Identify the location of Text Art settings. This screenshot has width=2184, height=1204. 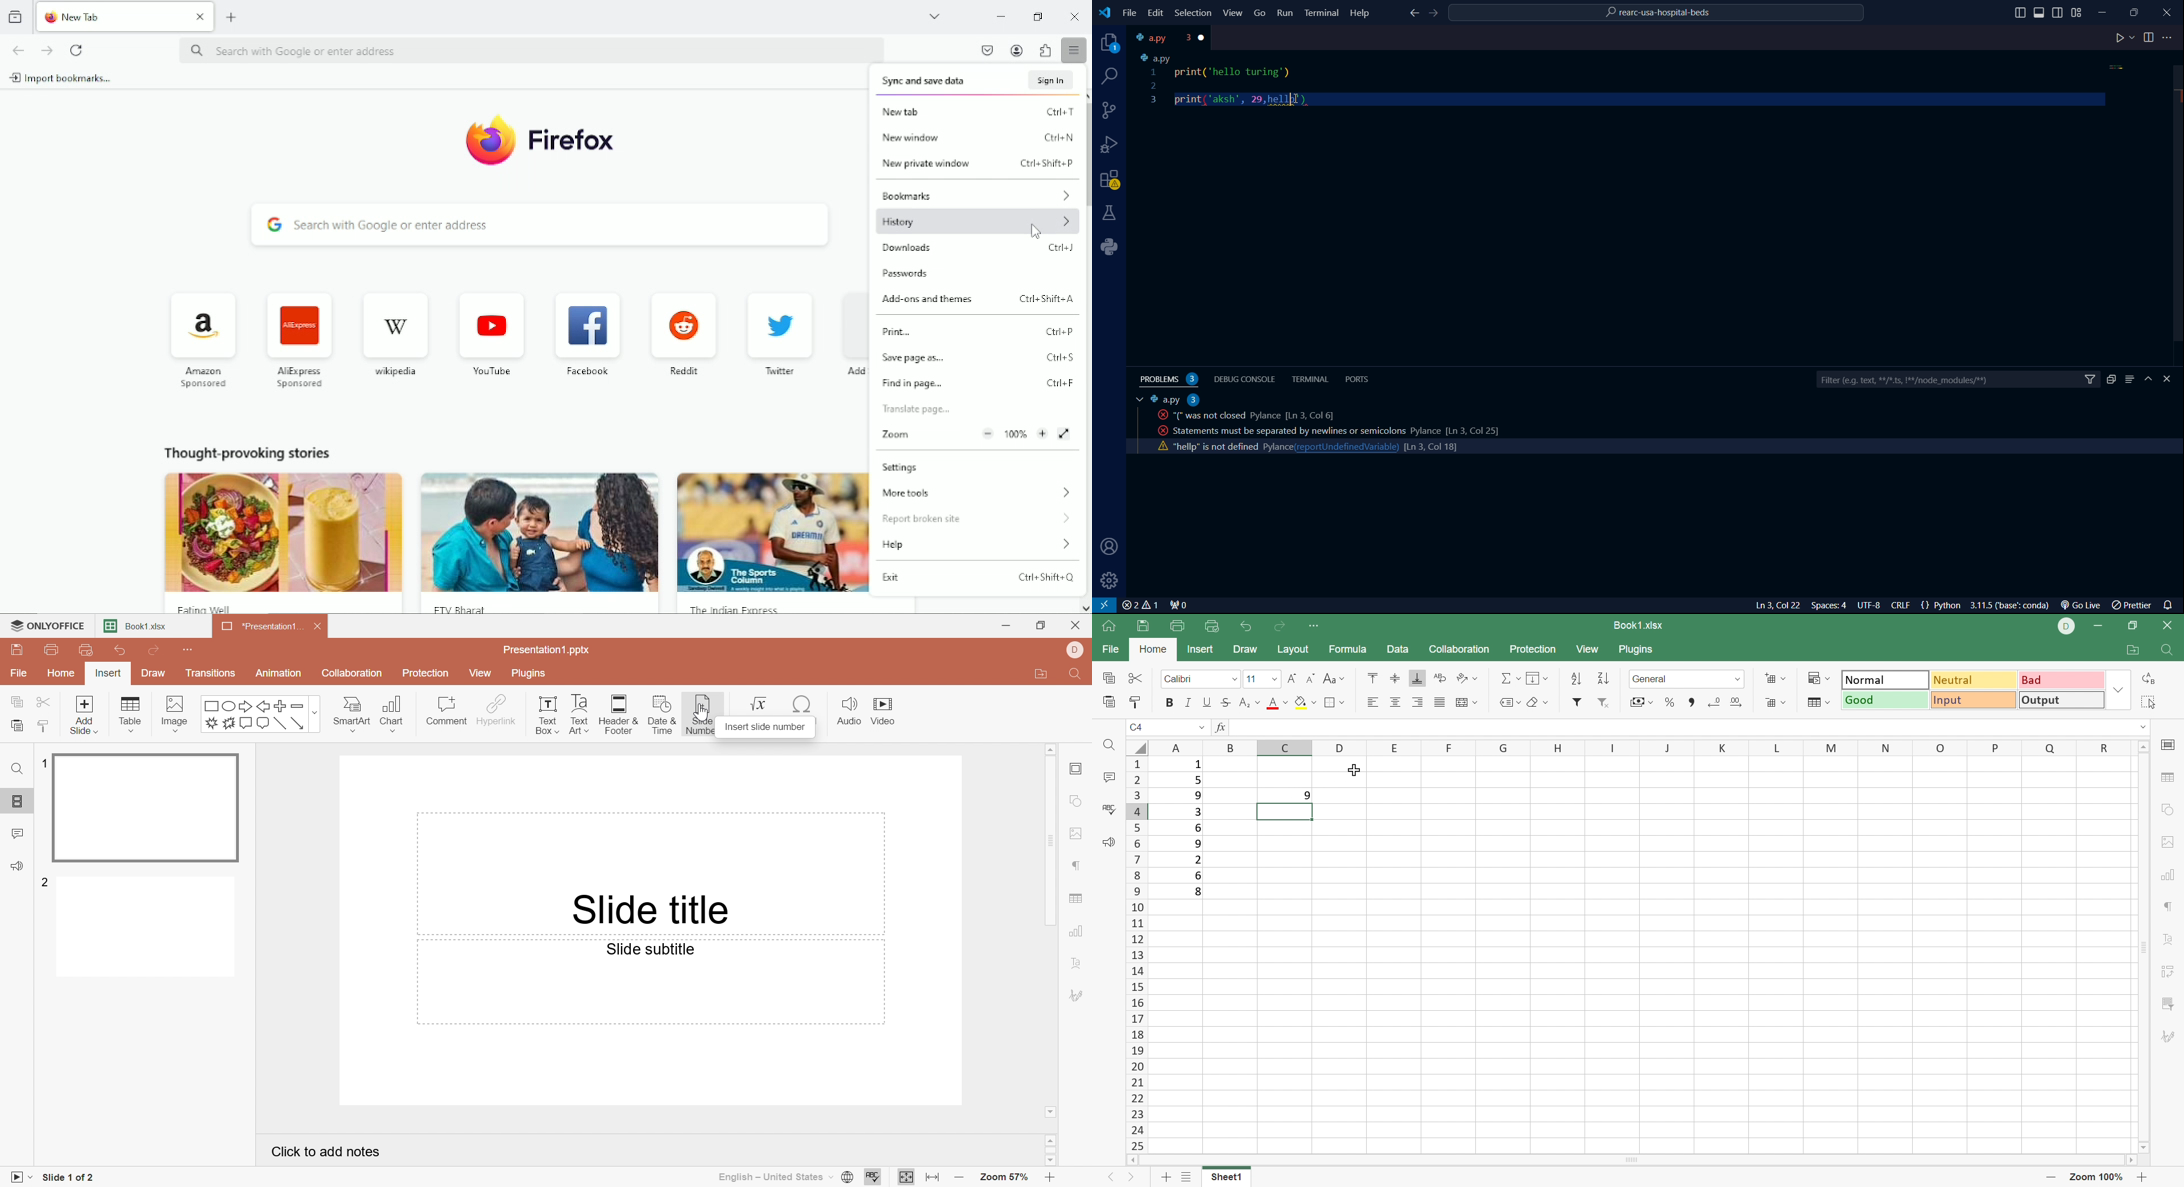
(2169, 939).